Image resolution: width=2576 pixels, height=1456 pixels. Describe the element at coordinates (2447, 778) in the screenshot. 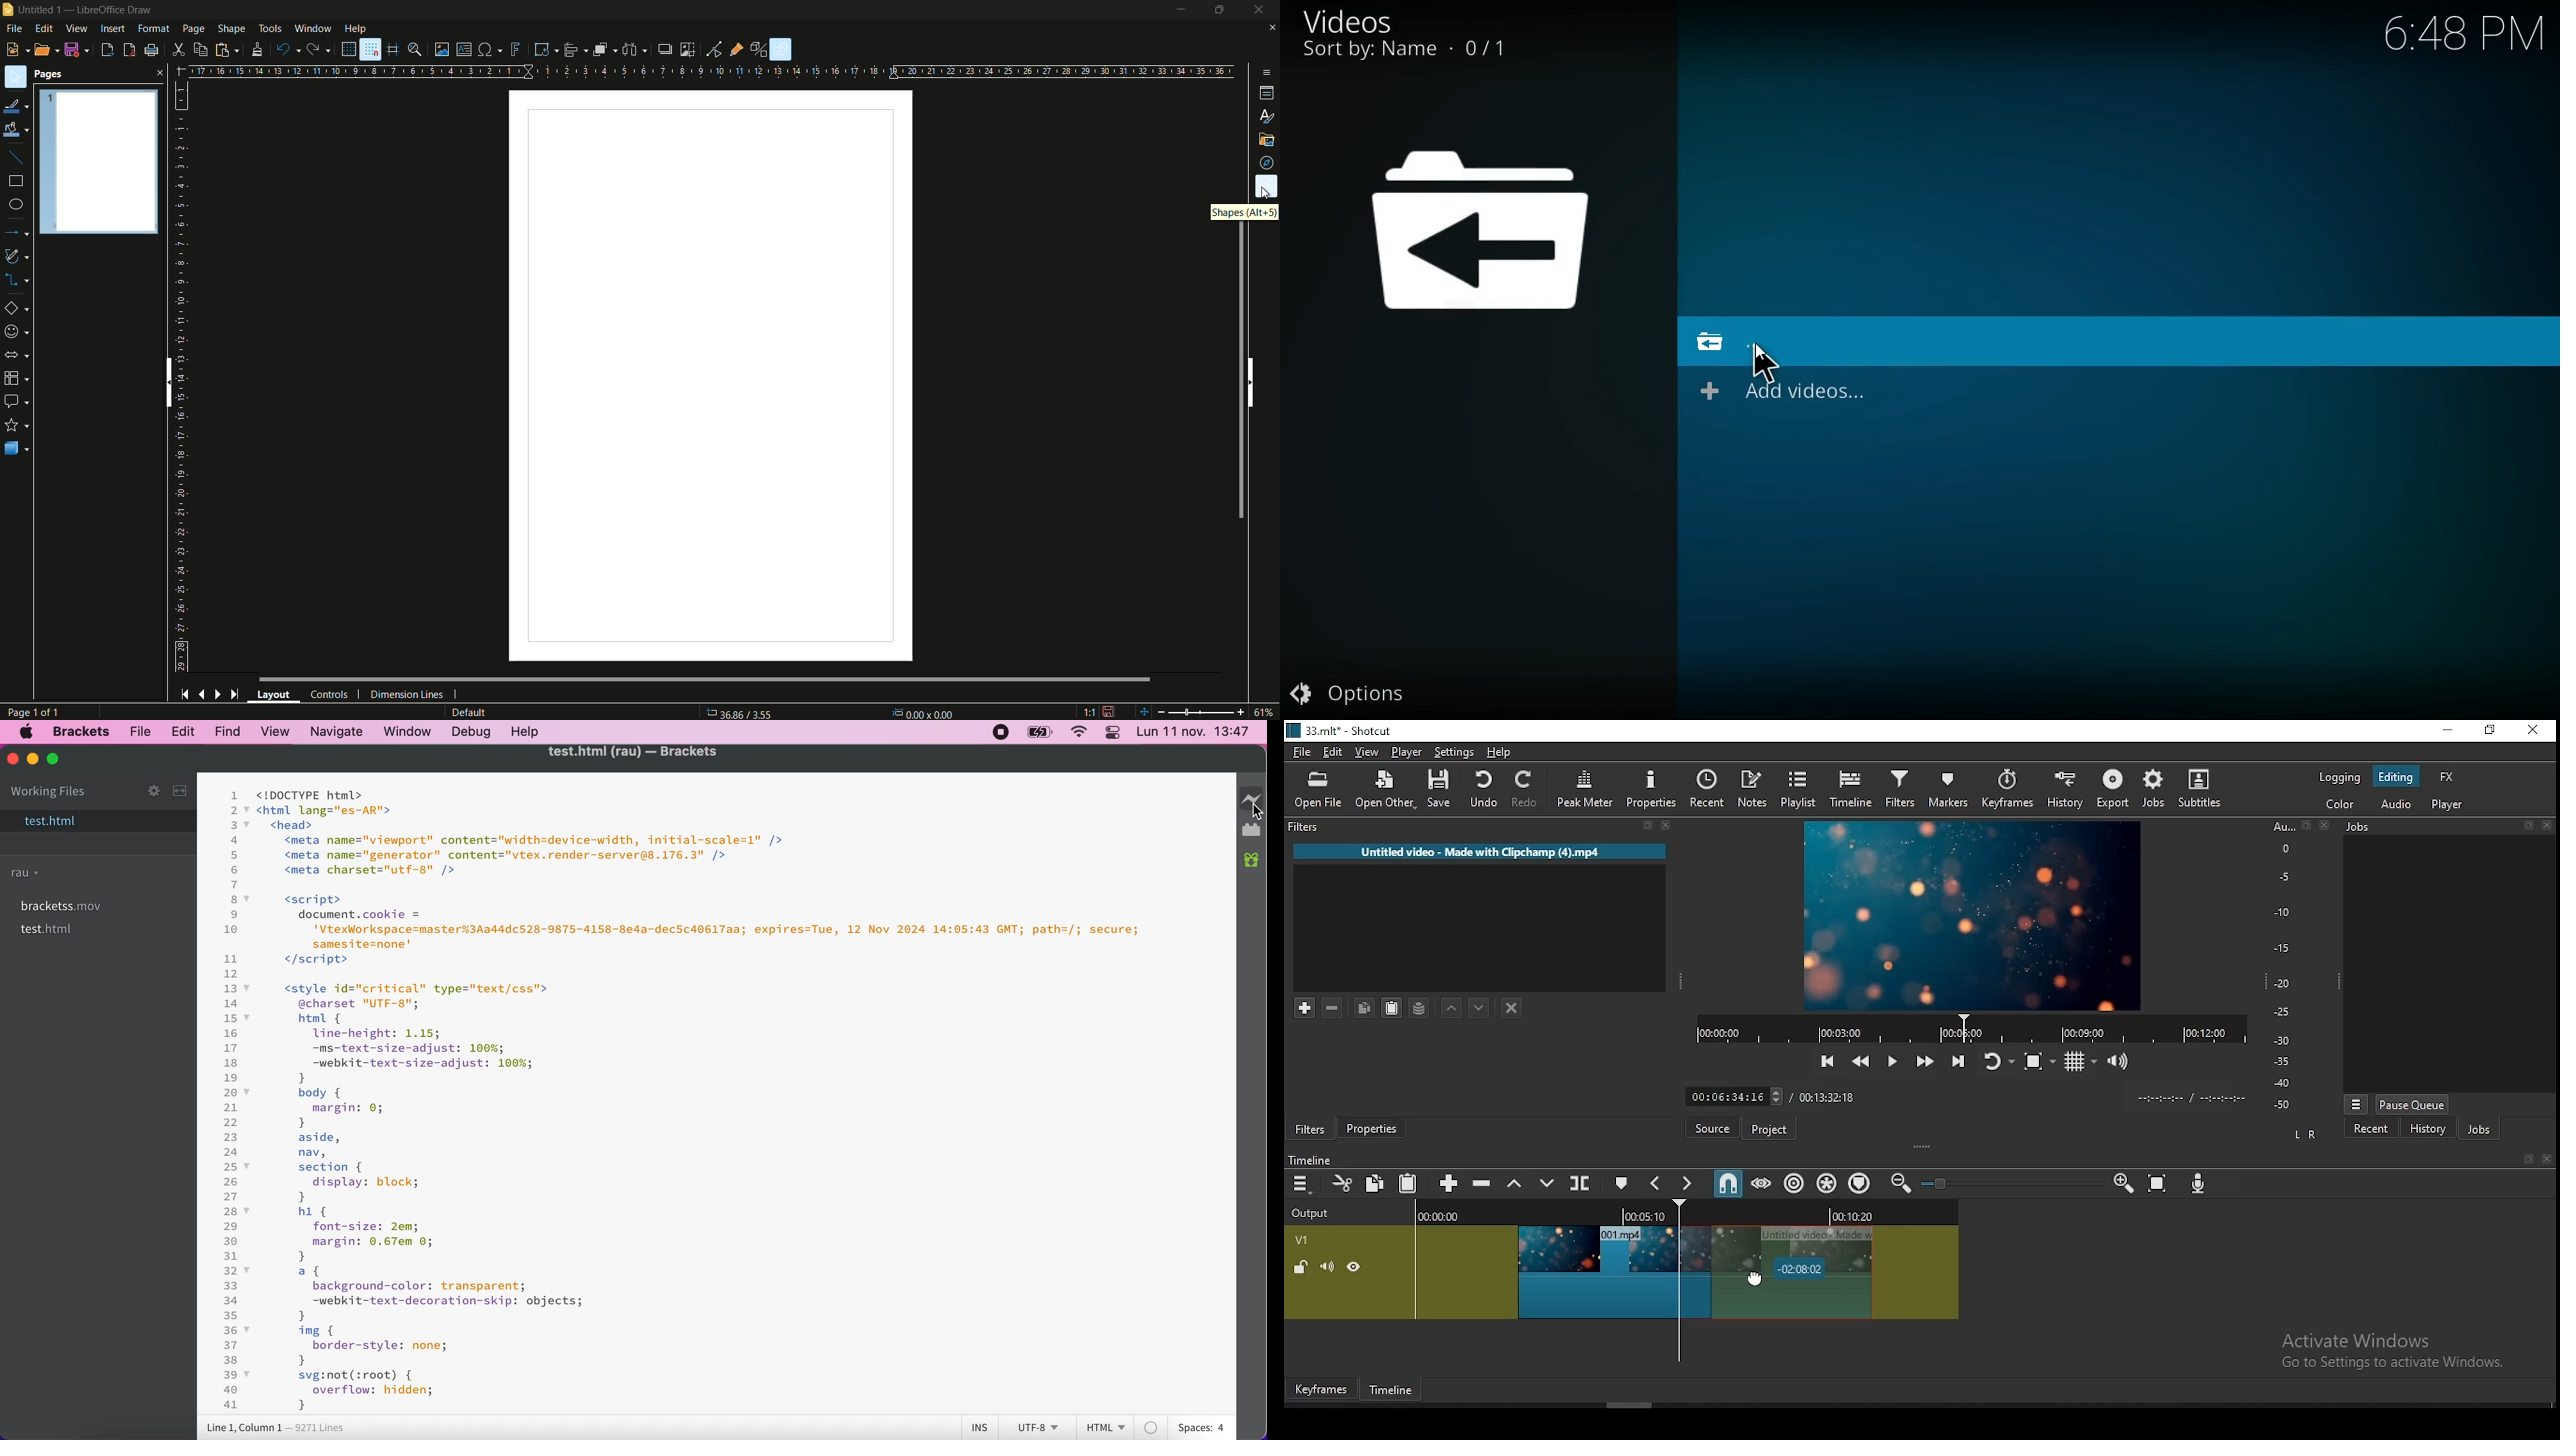

I see `fx` at that location.